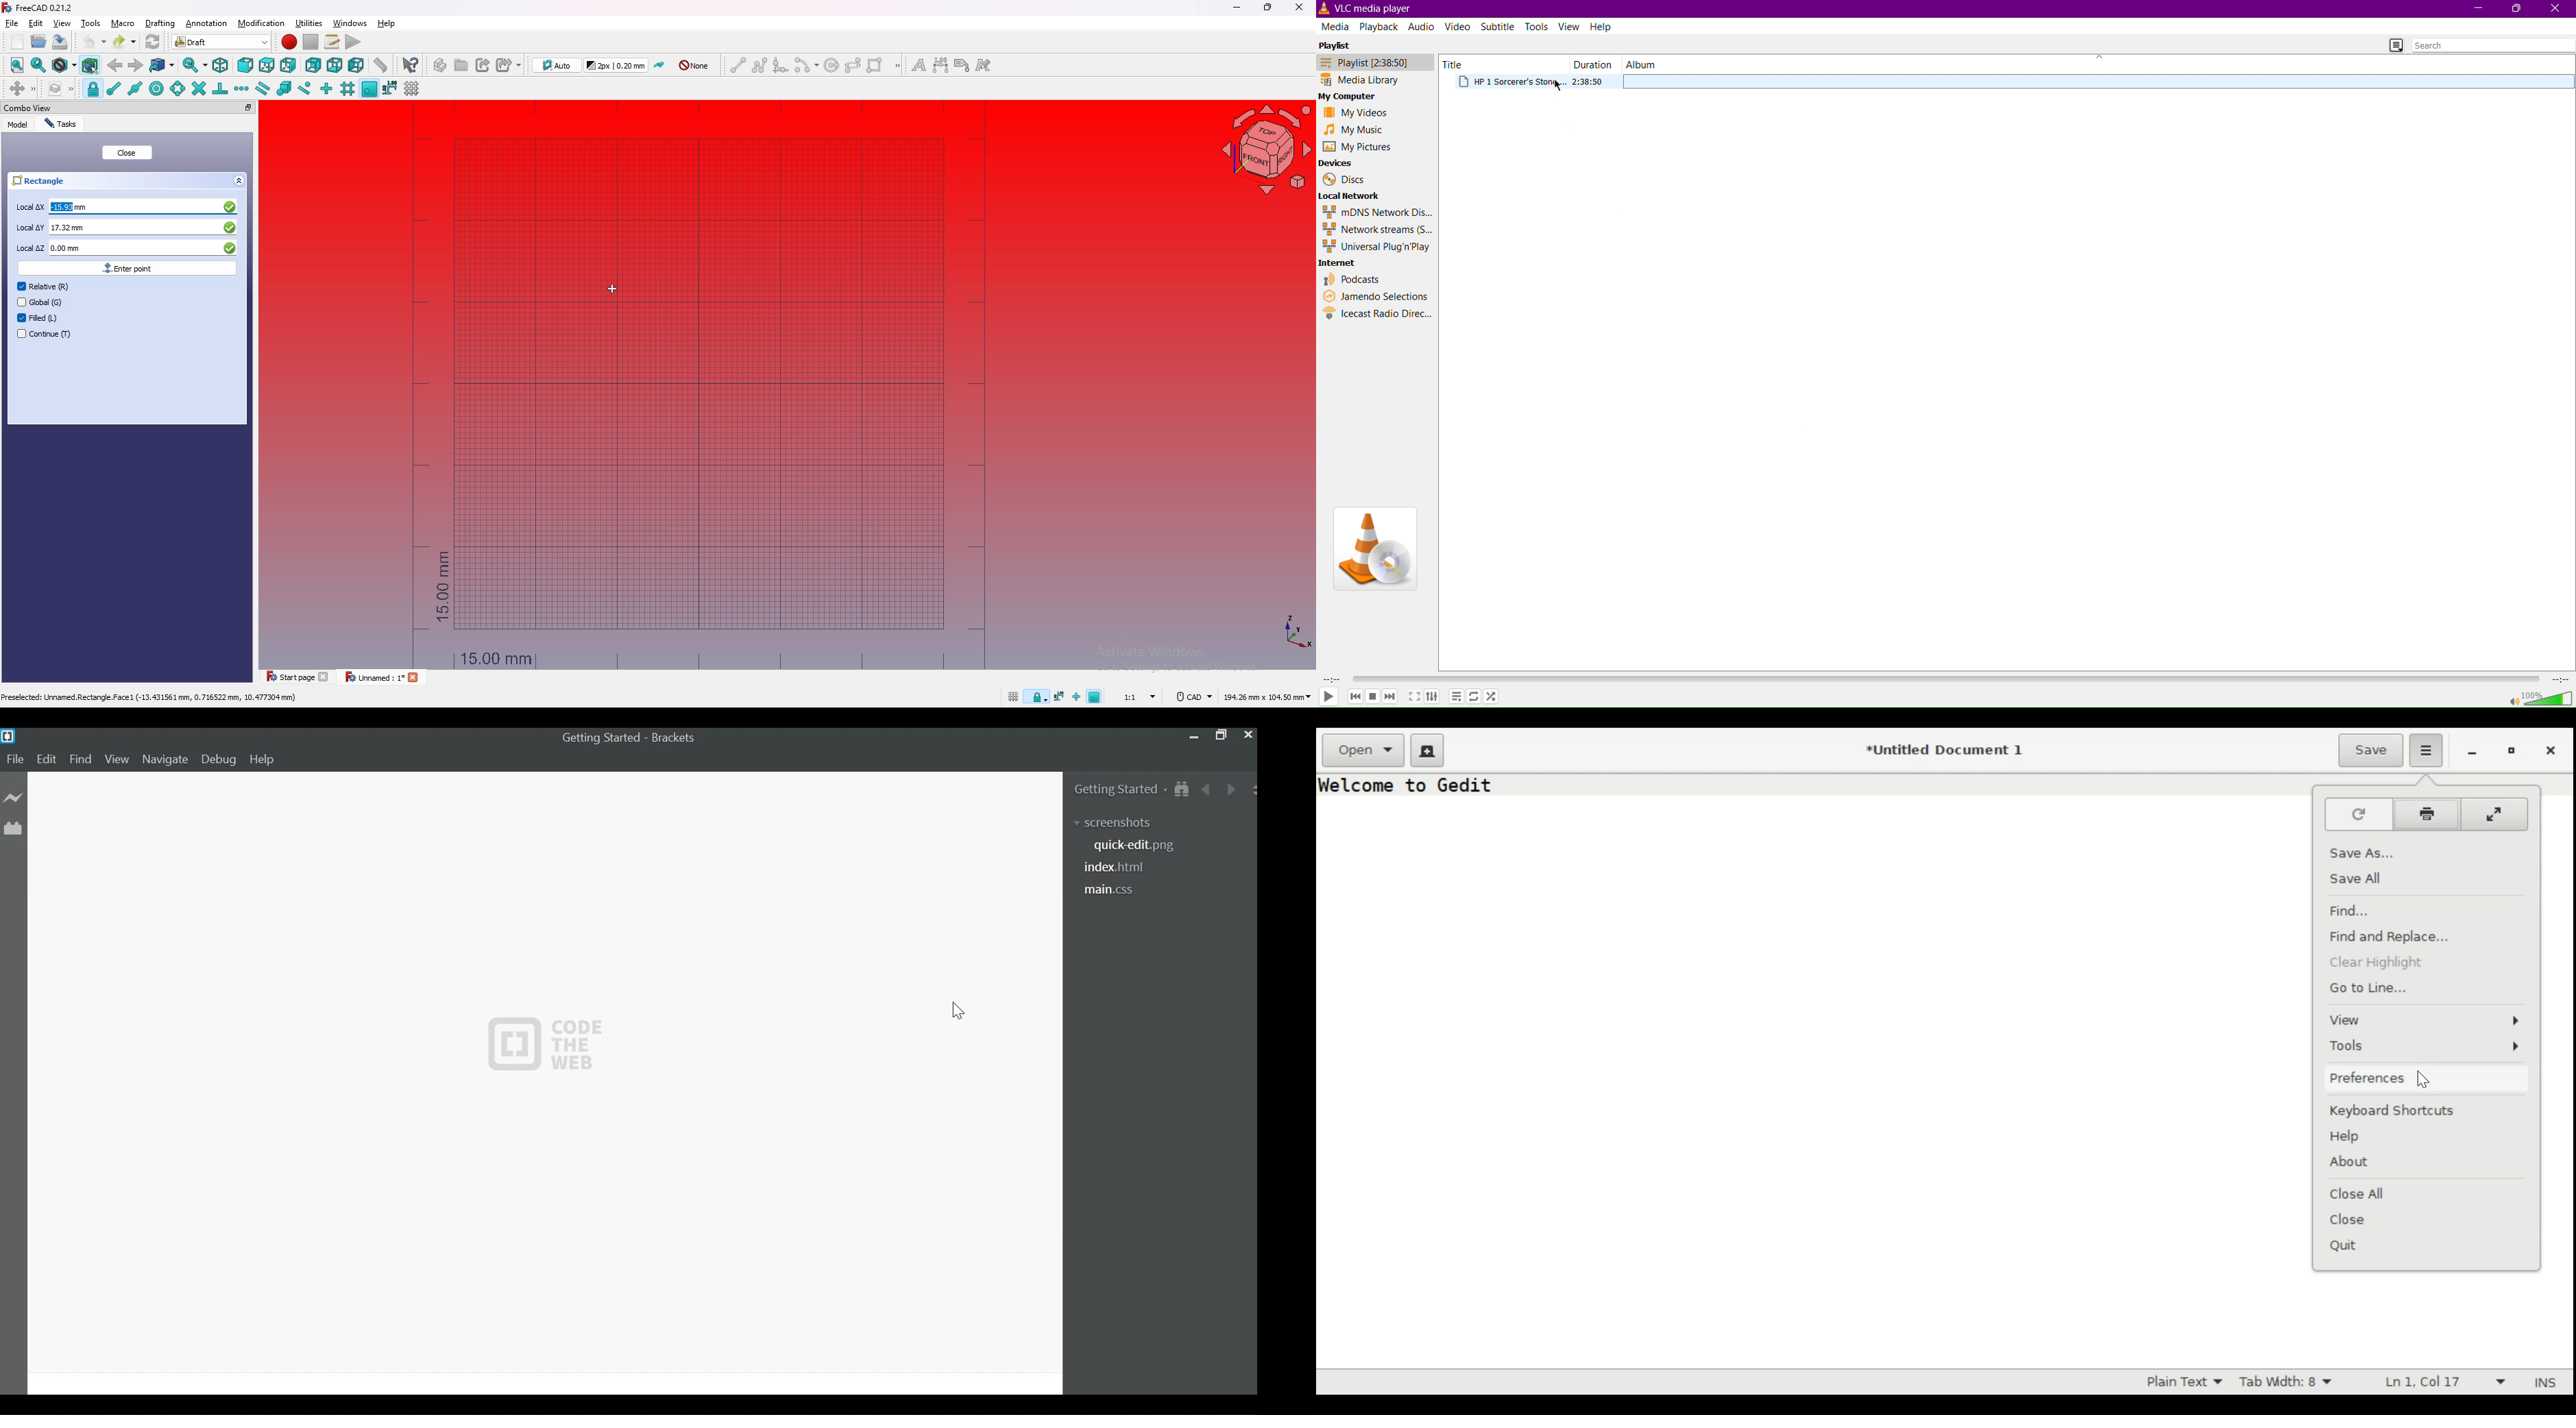 This screenshot has width=2576, height=1428. I want to click on manage layers, so click(60, 88).